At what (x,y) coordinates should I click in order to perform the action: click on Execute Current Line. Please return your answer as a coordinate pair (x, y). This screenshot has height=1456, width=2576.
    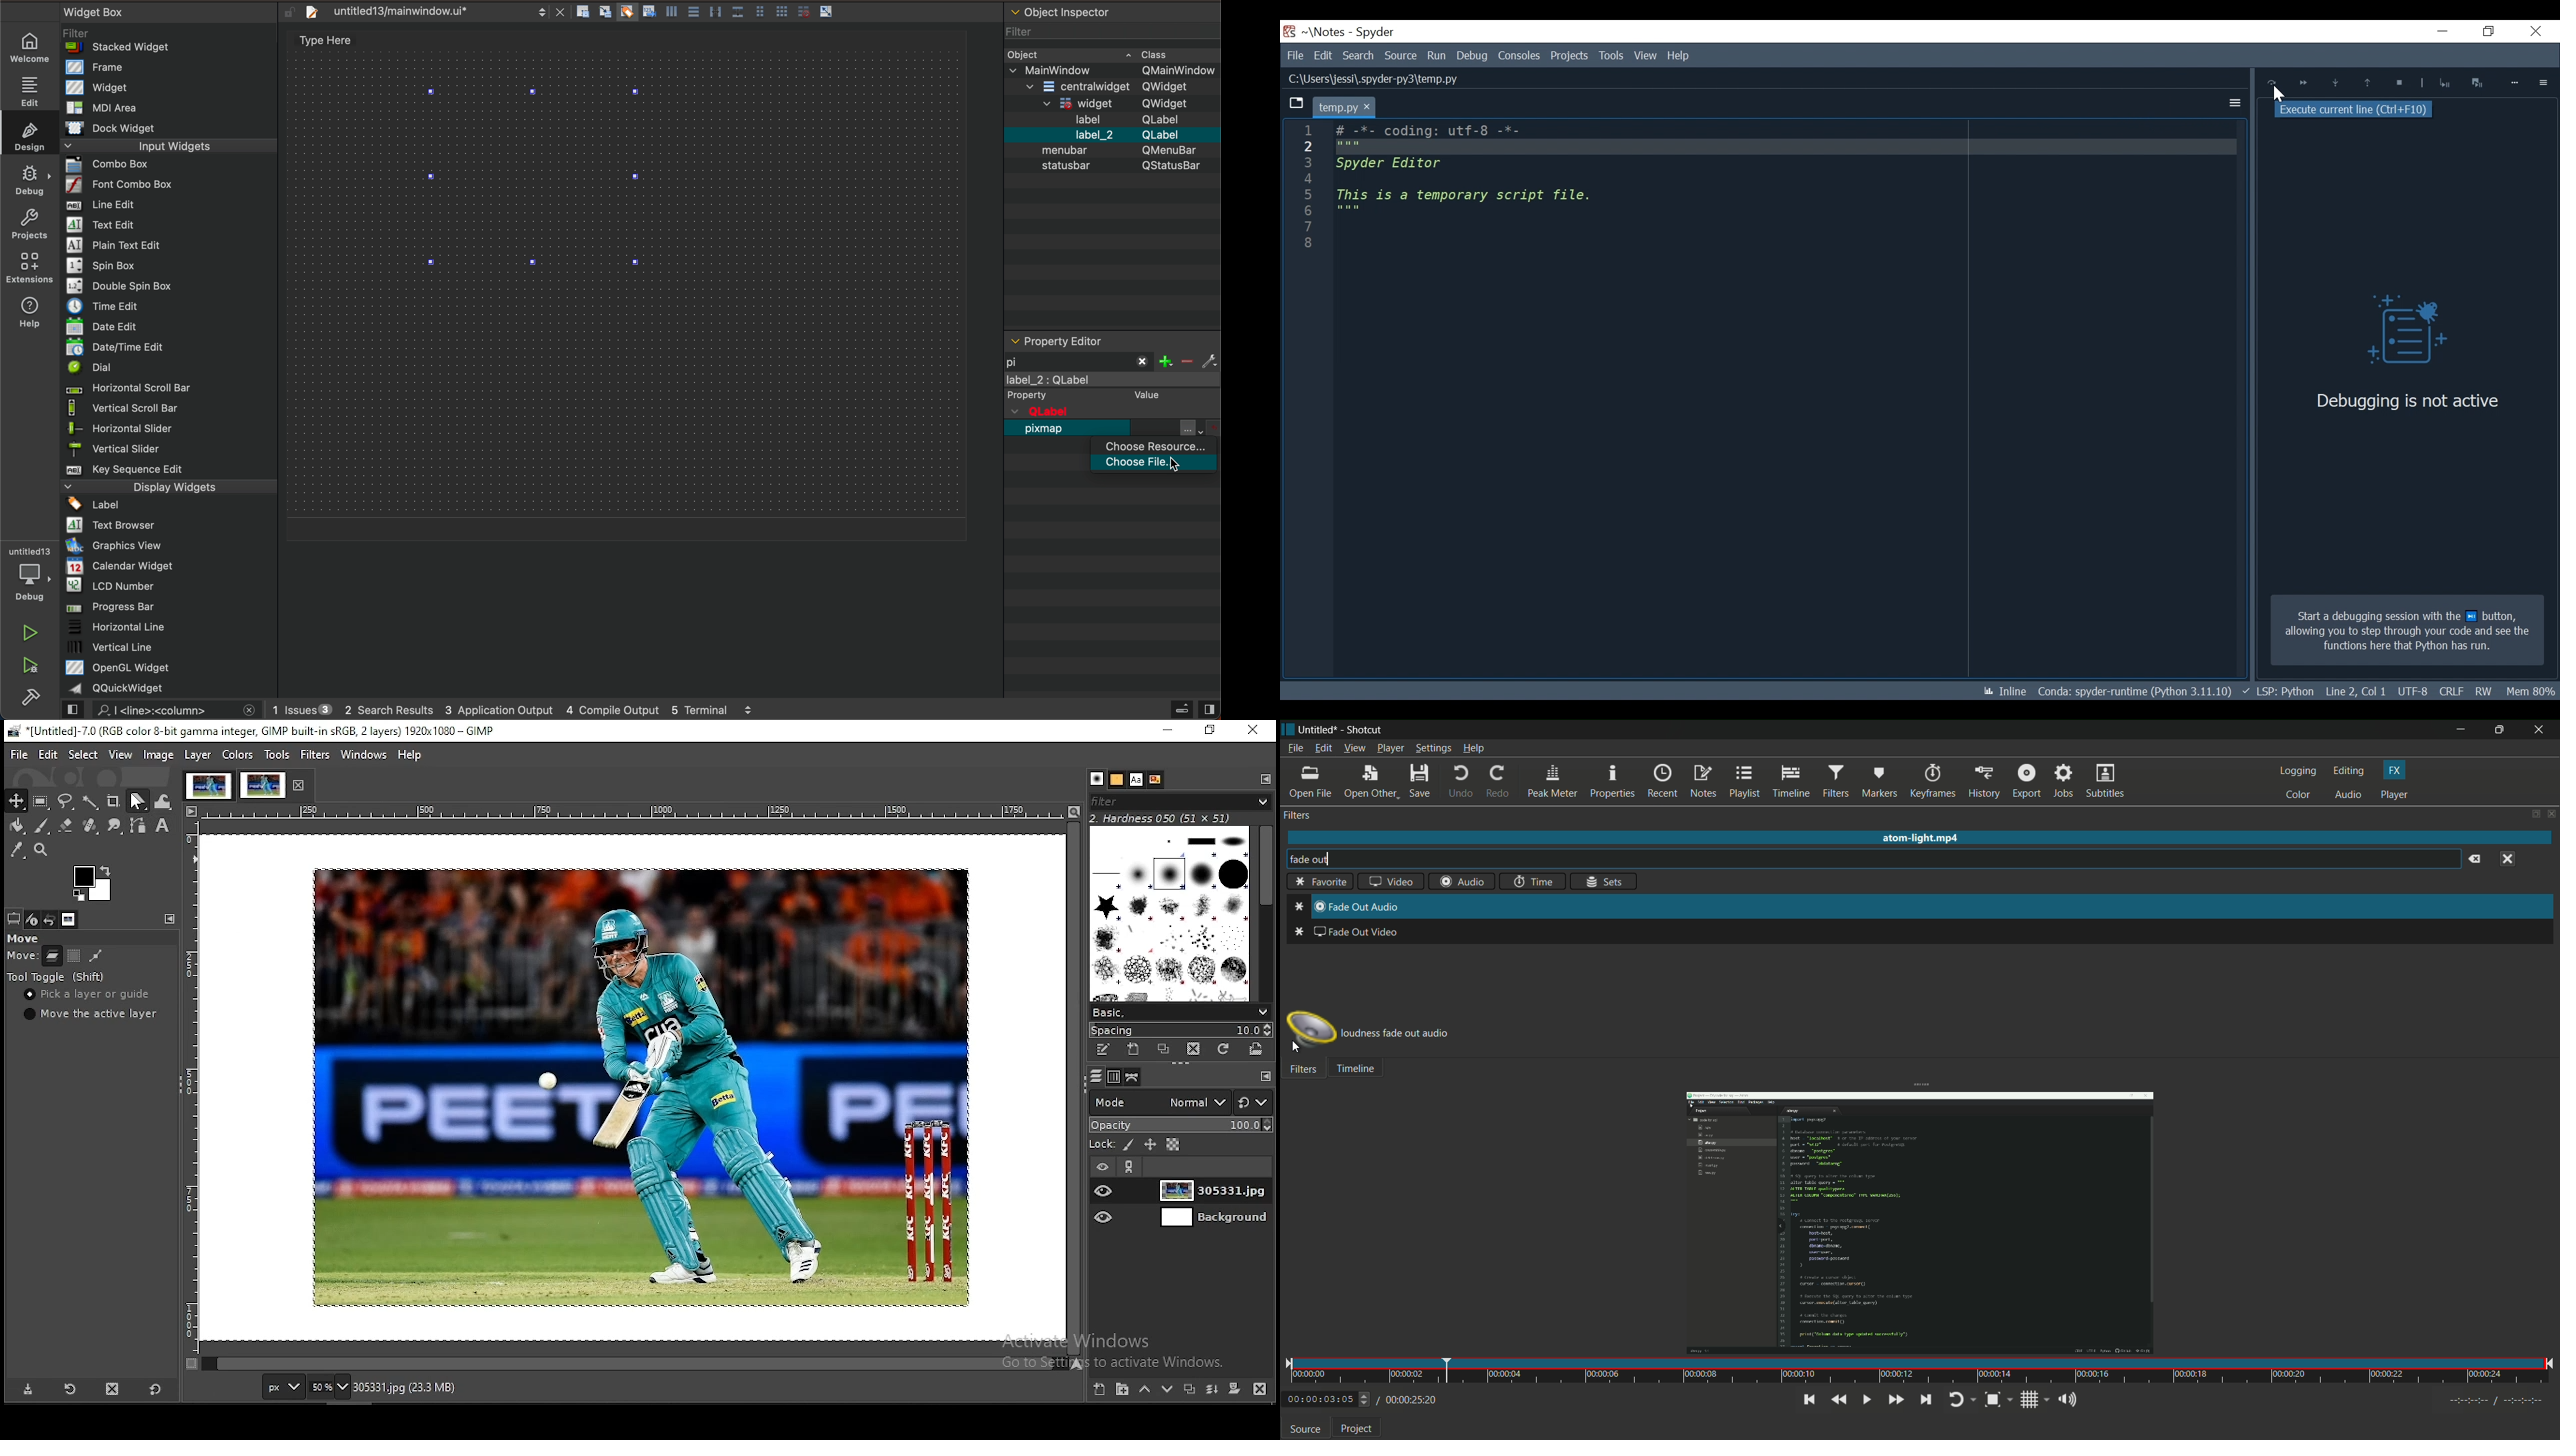
    Looking at the image, I should click on (2272, 83).